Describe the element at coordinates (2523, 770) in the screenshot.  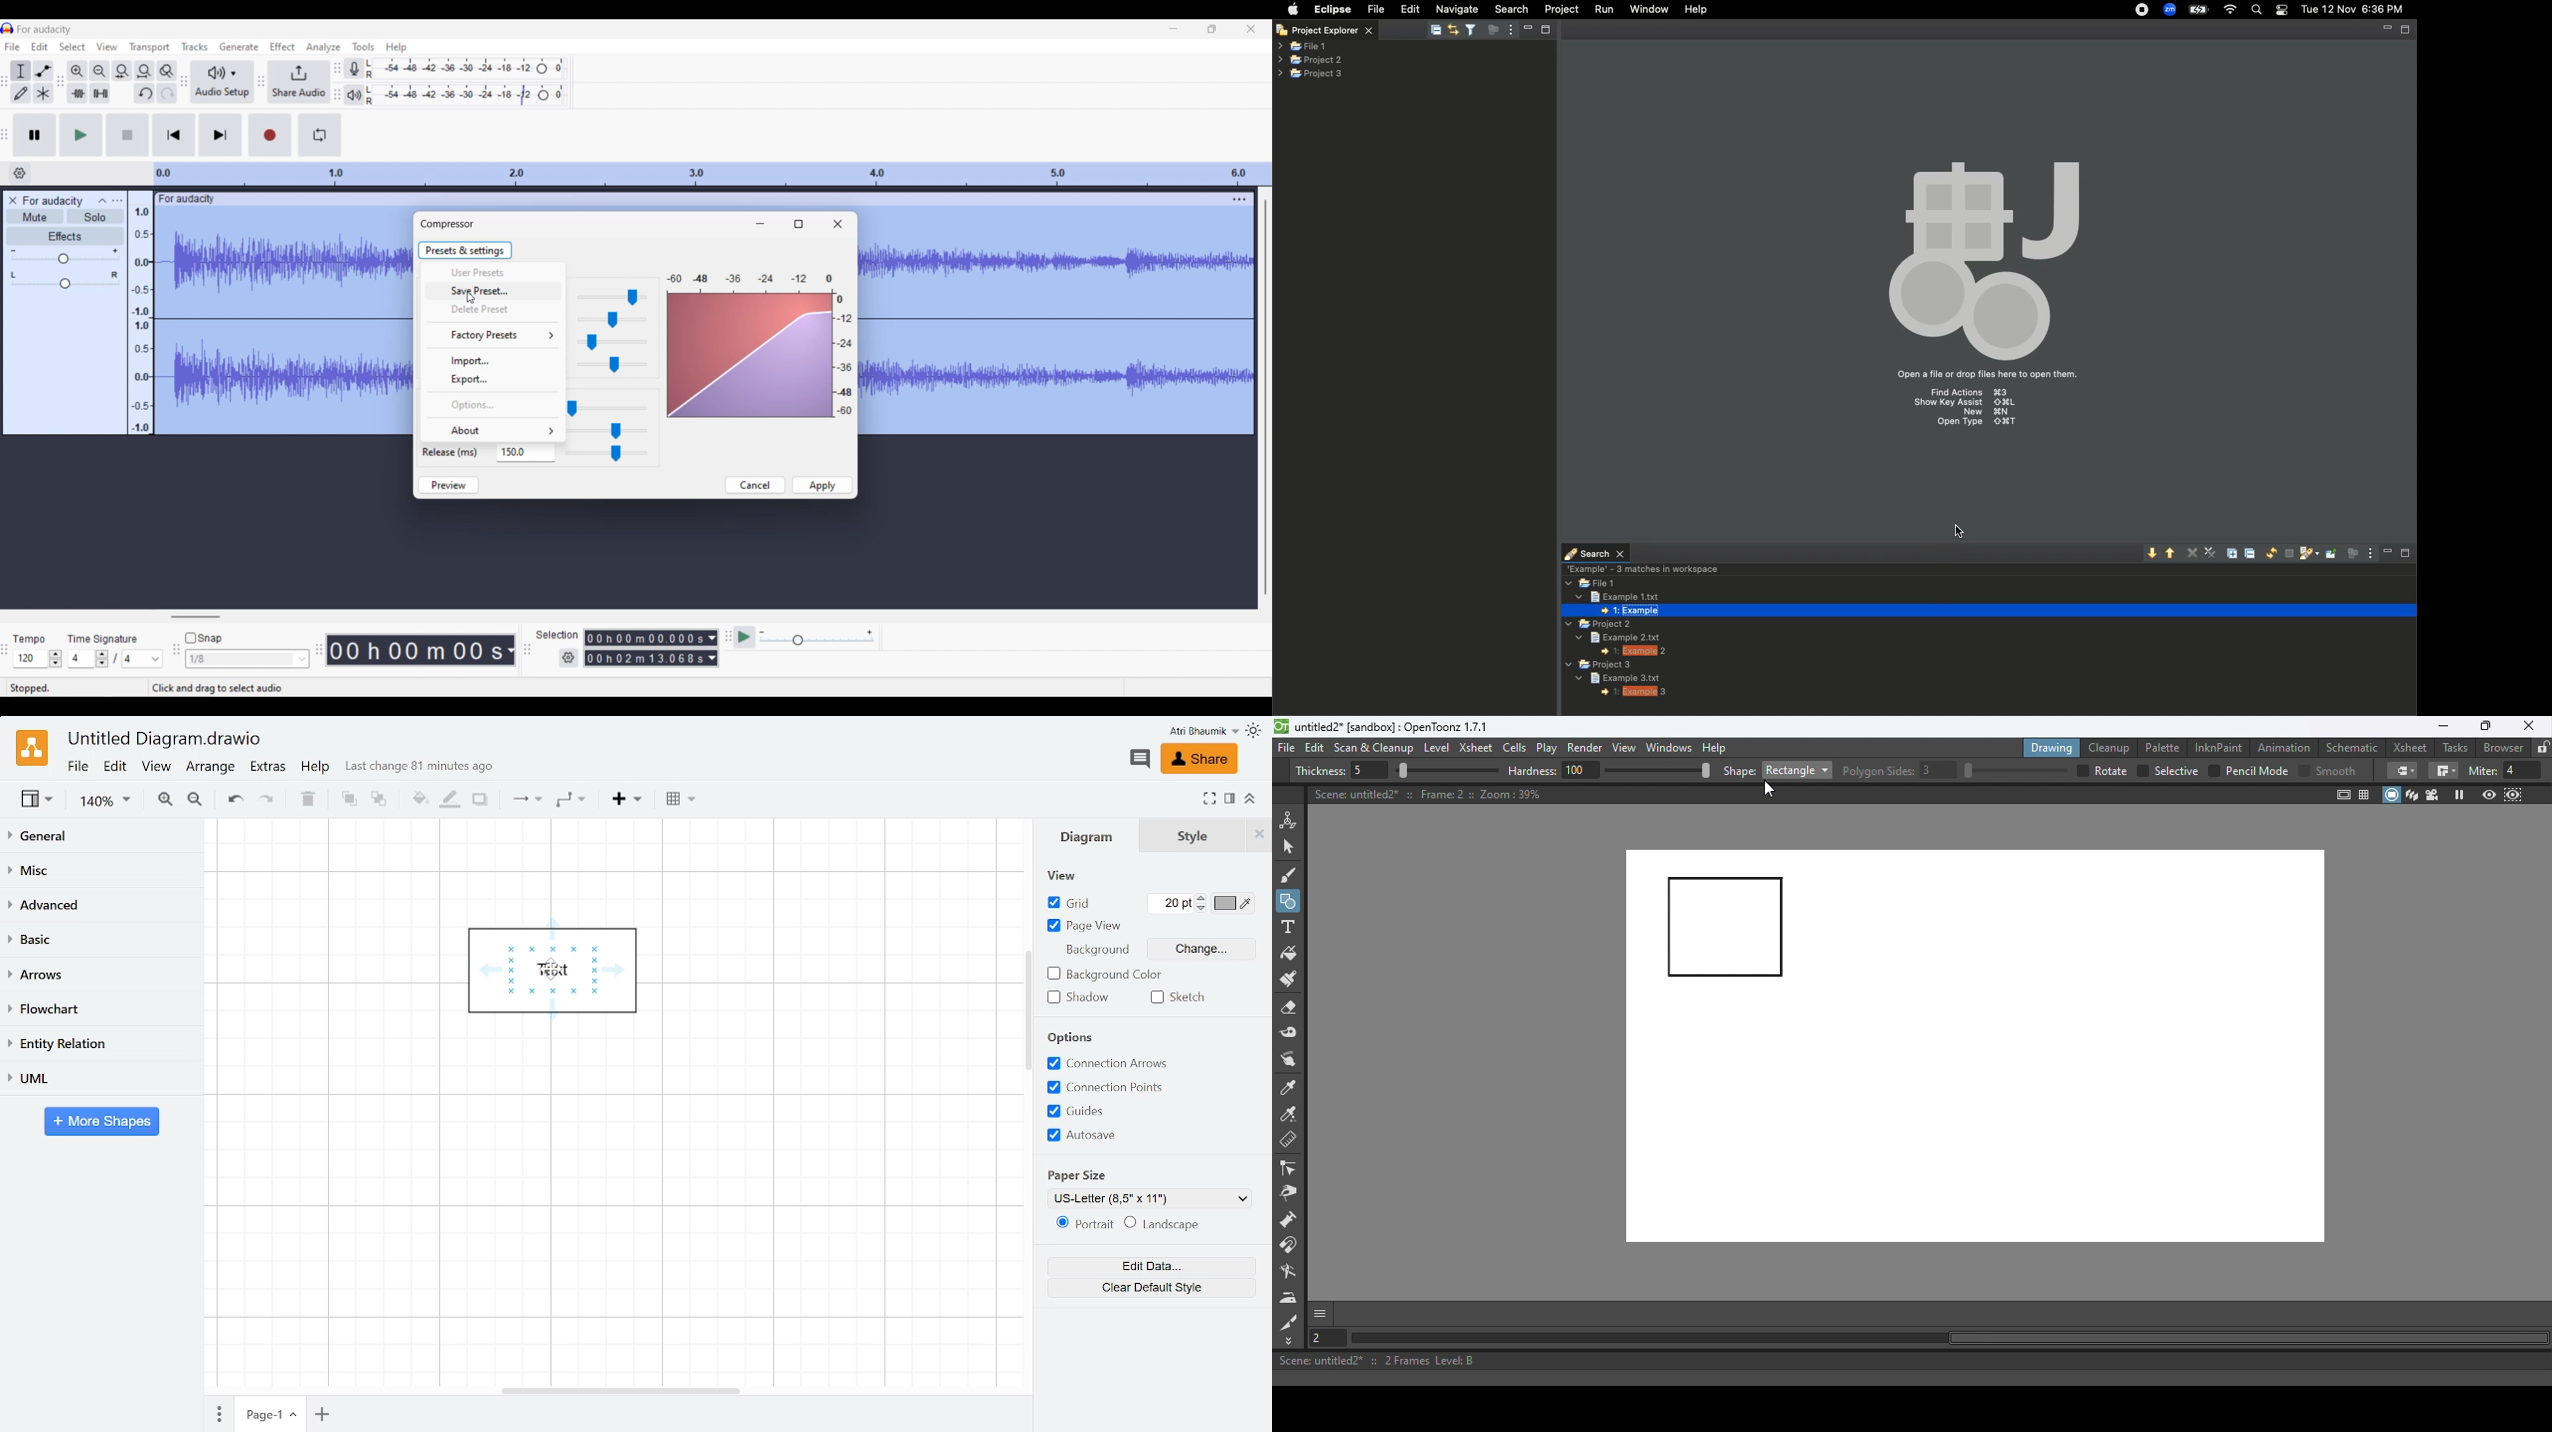
I see `4` at that location.